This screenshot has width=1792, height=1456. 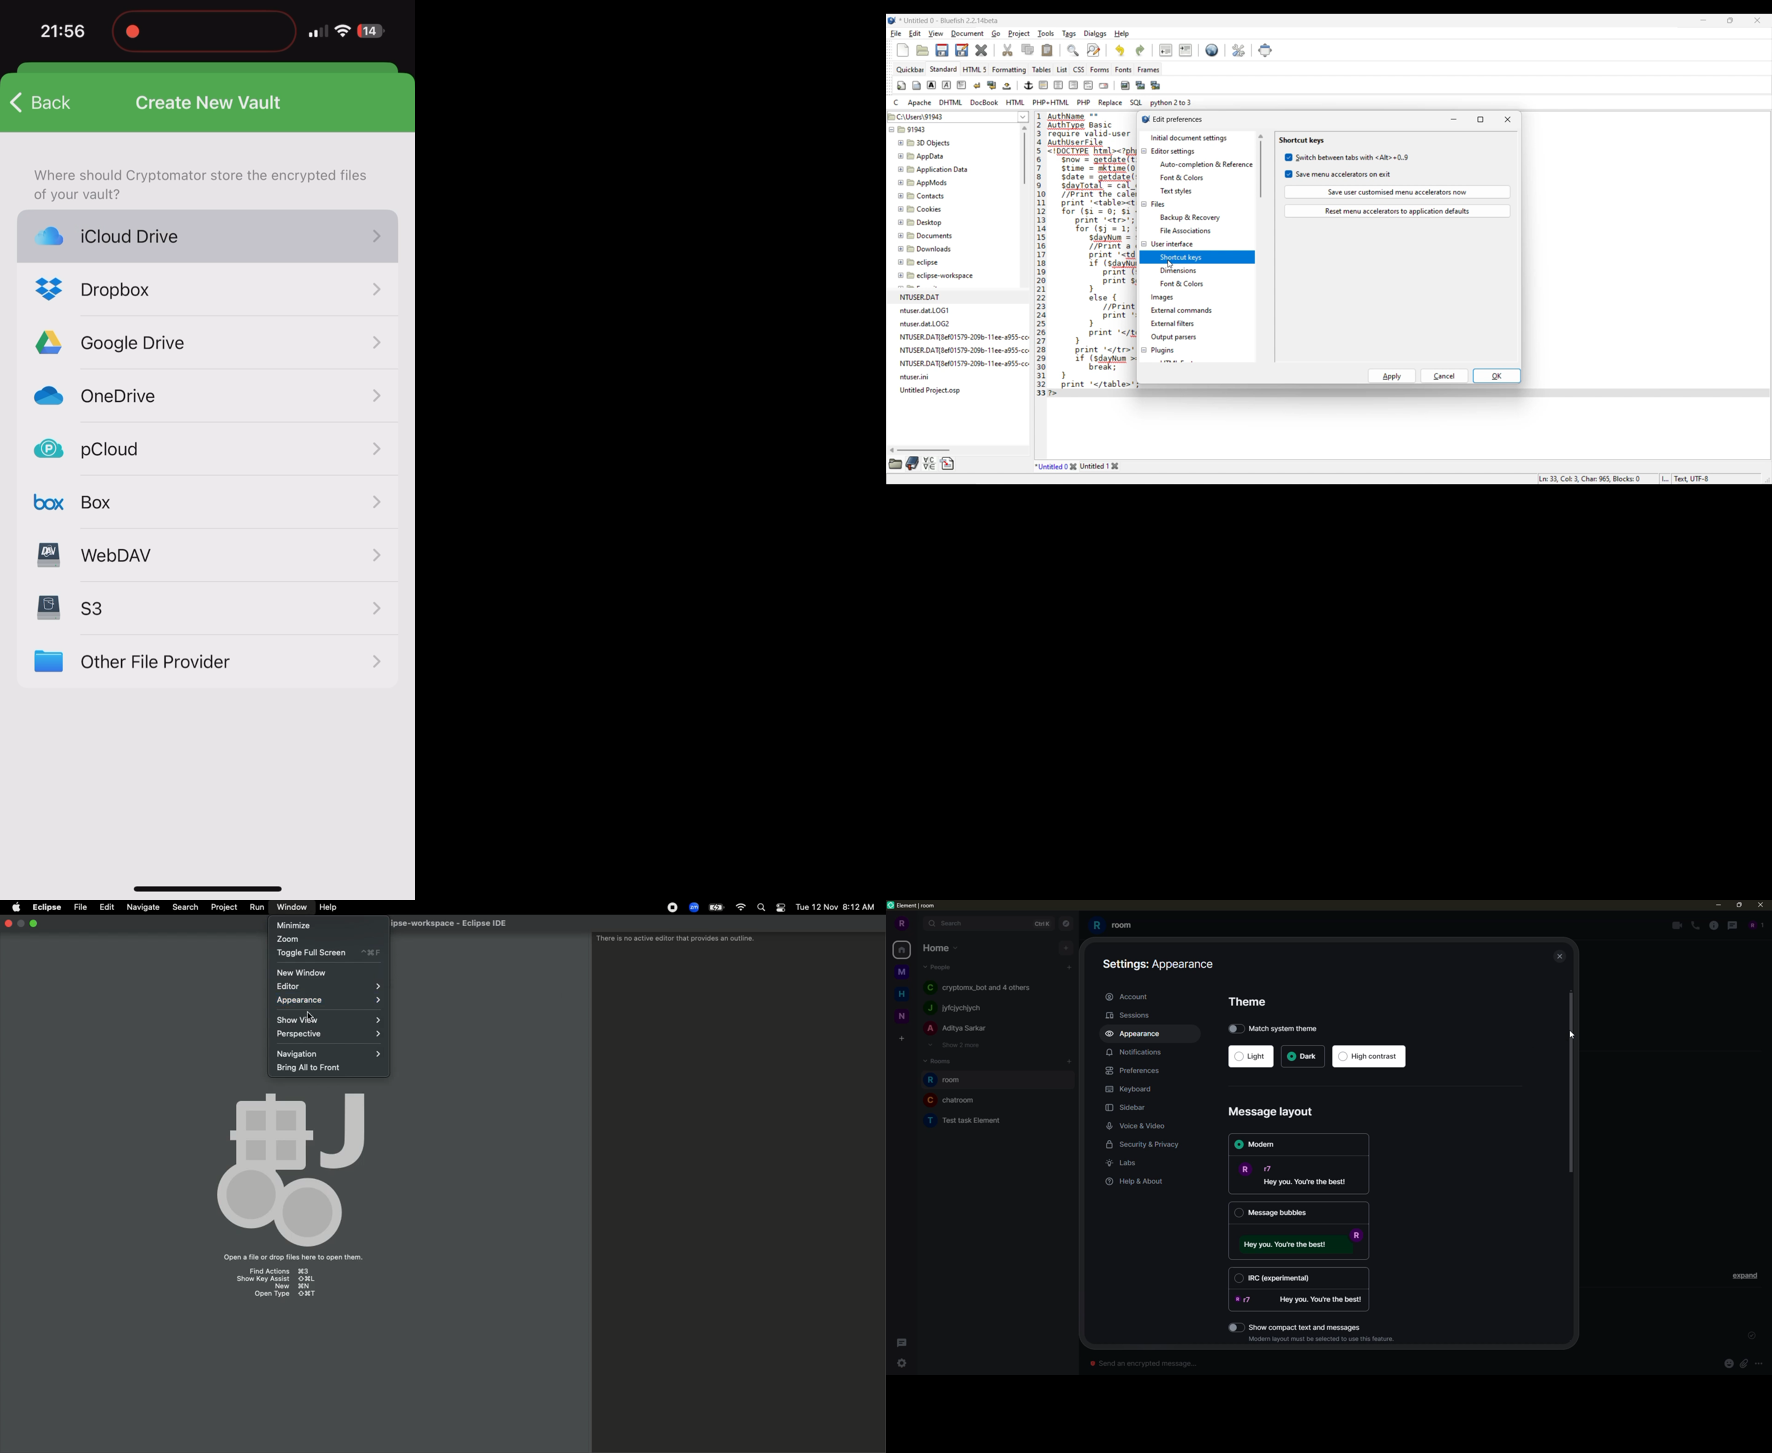 I want to click on File options, so click(x=1024, y=117).